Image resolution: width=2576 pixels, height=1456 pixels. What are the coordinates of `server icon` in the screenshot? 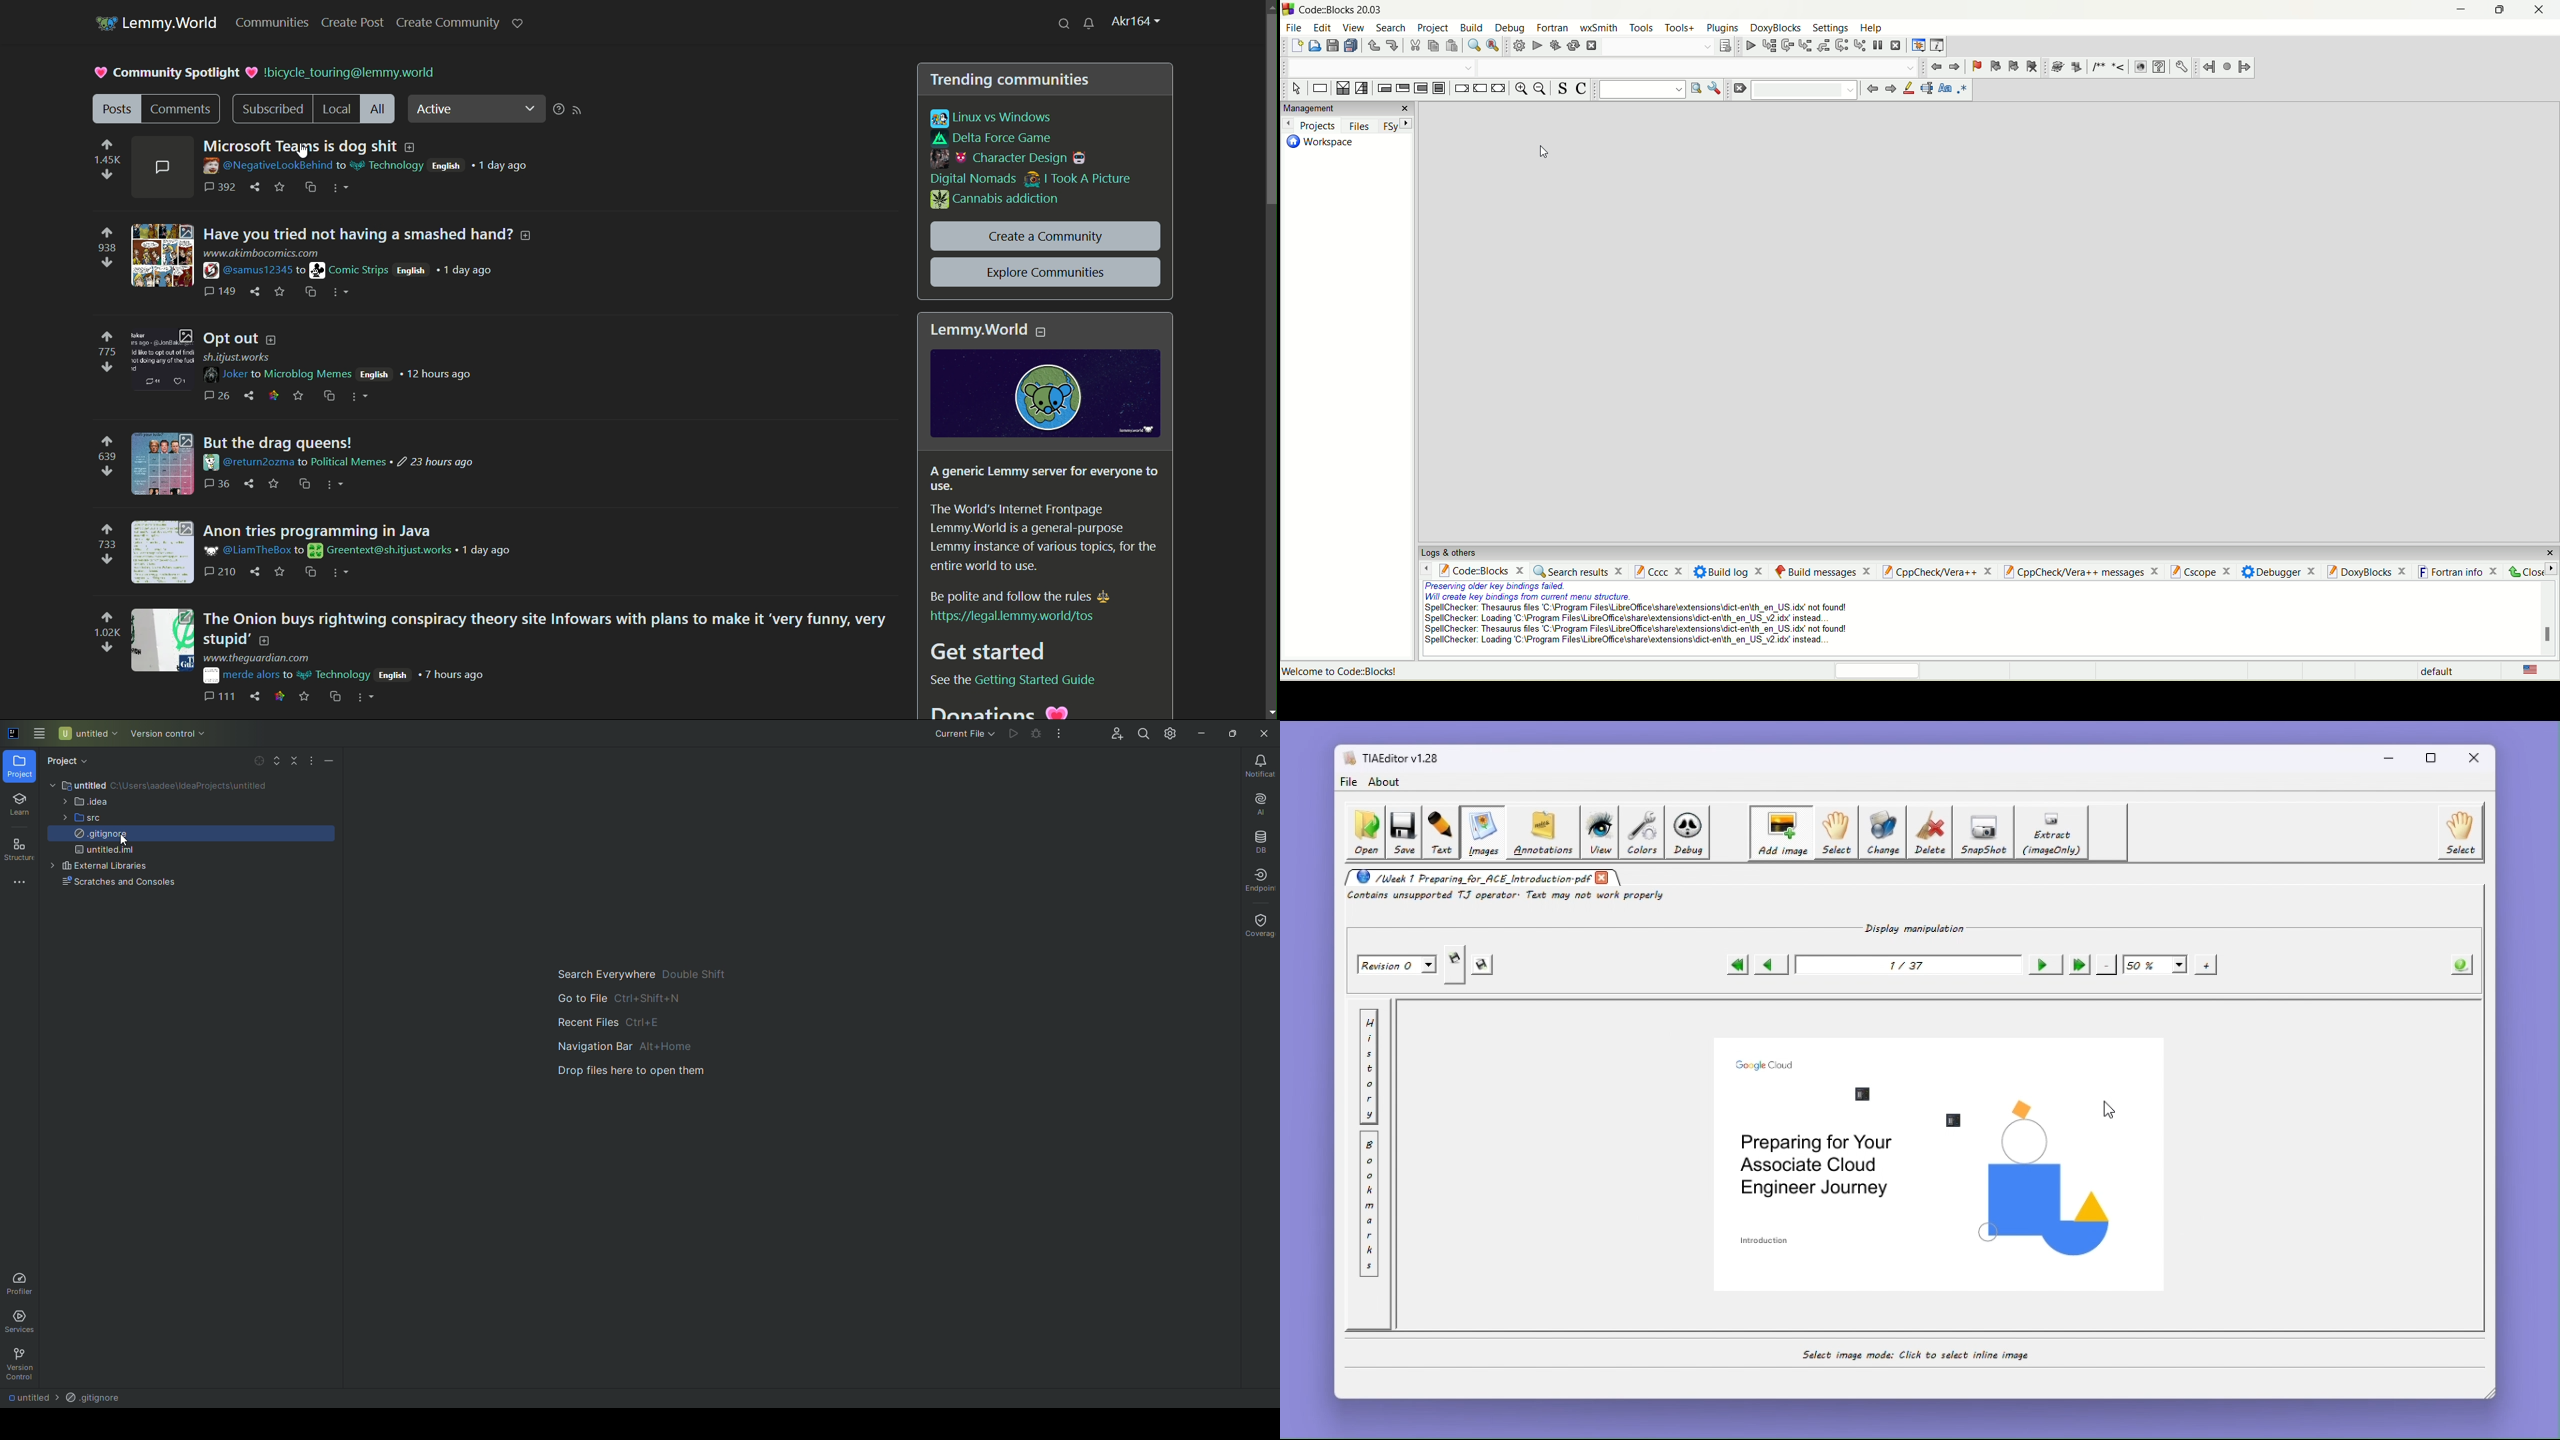 It's located at (104, 21).